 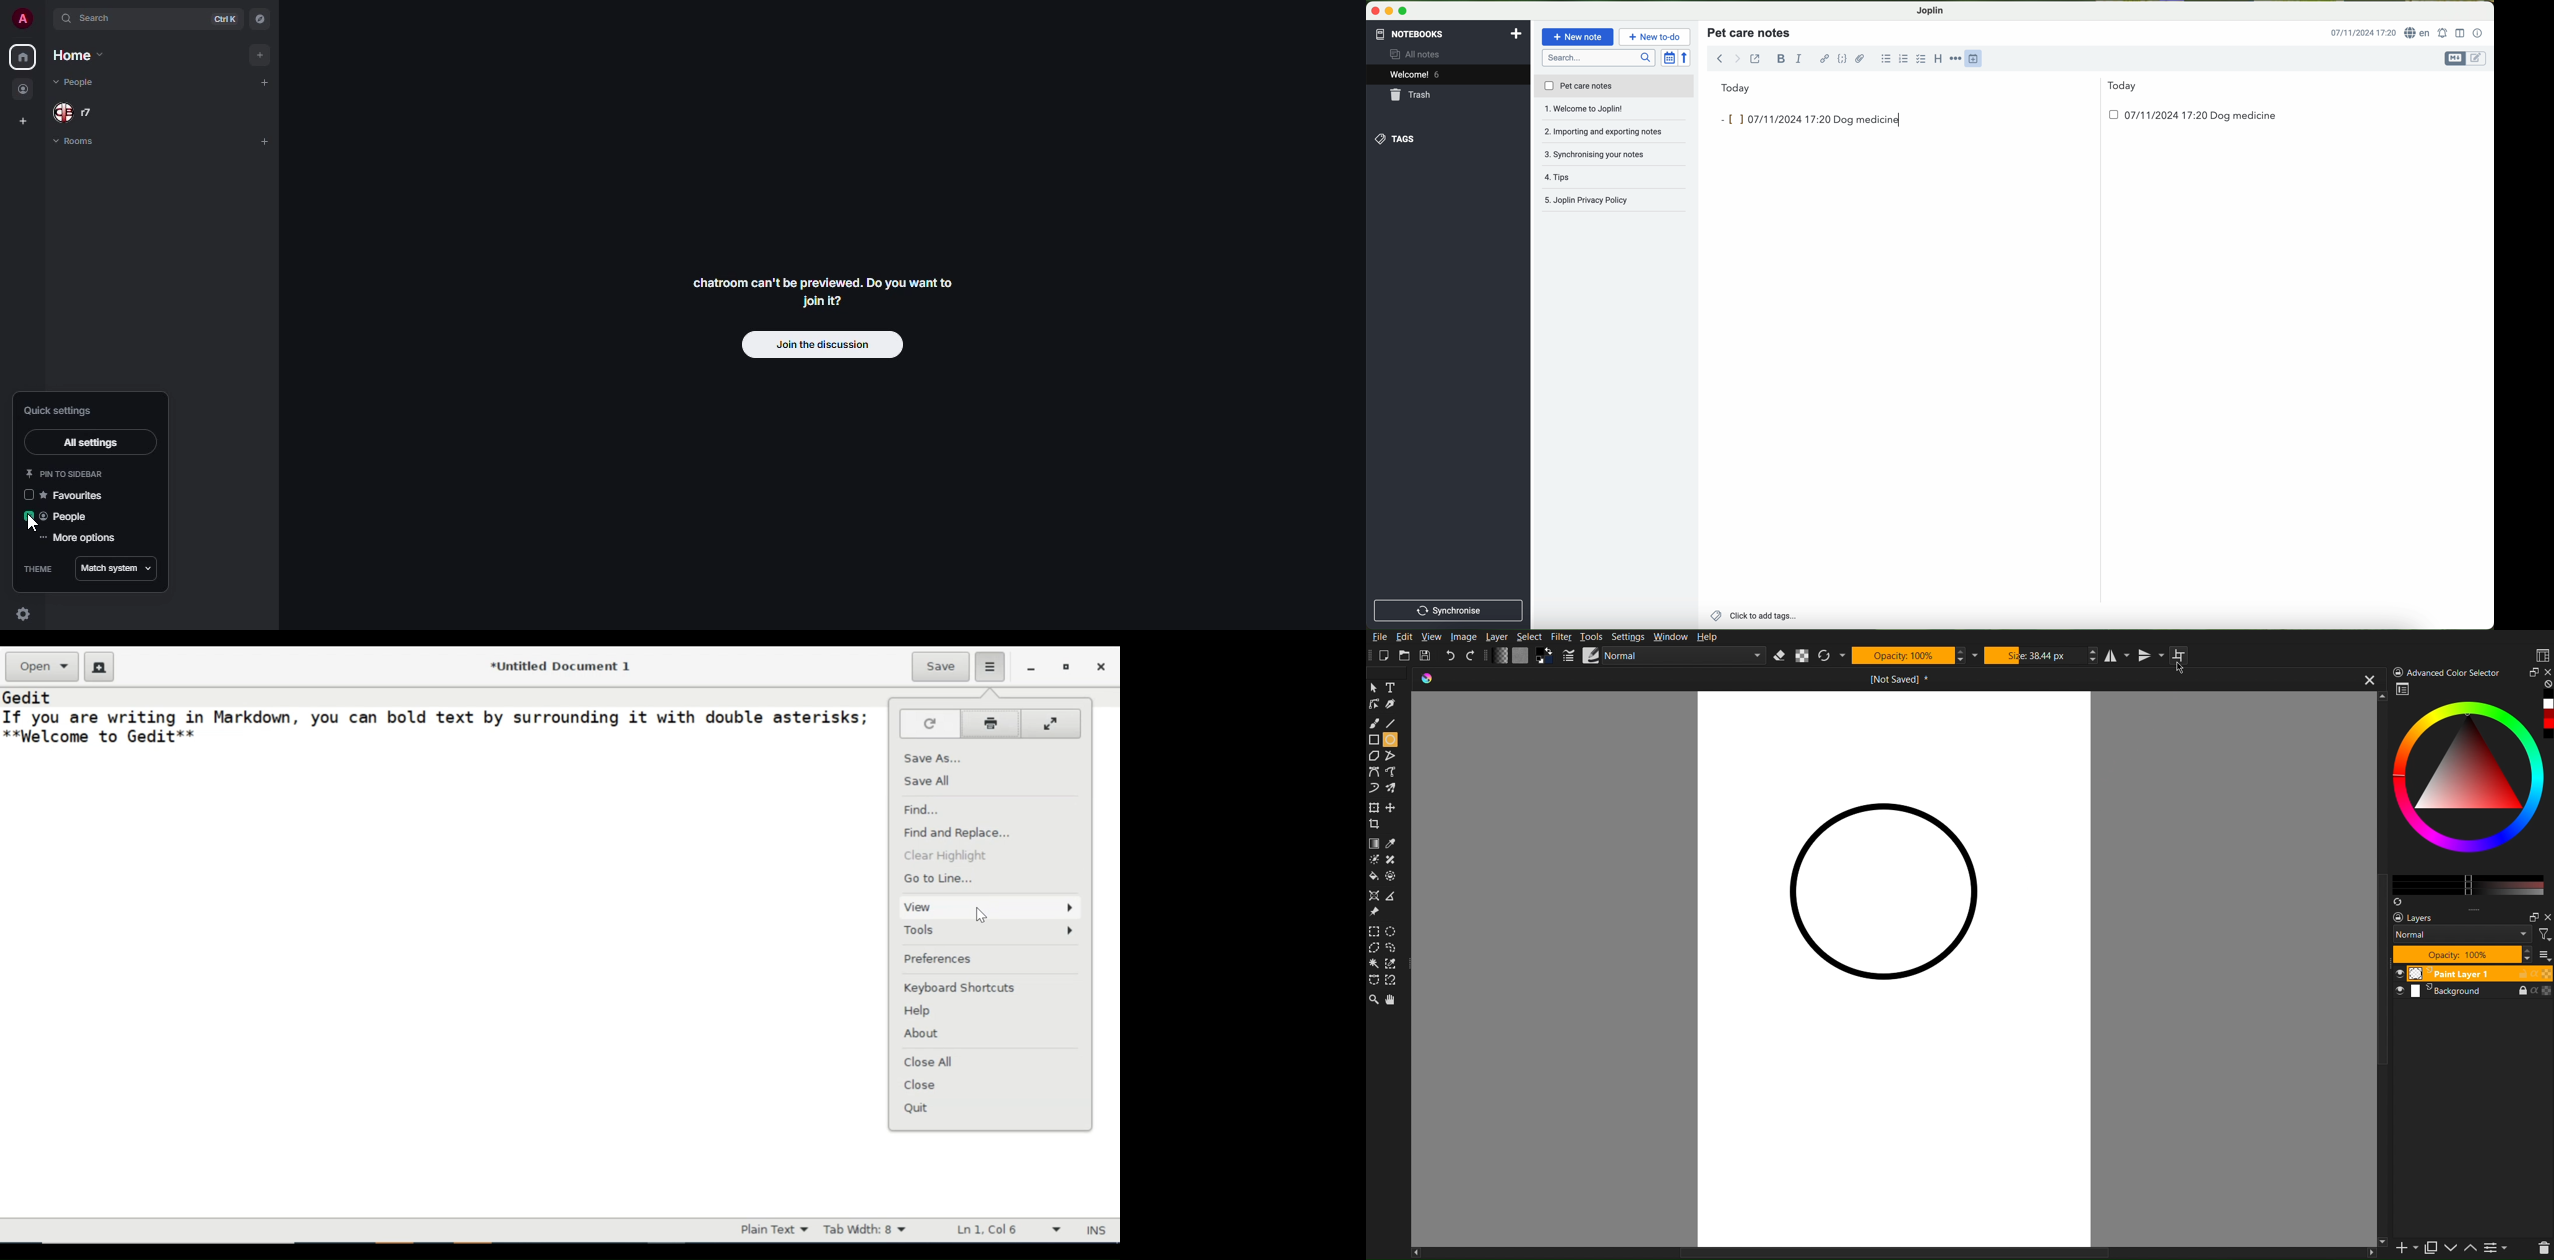 What do you see at coordinates (2465, 58) in the screenshot?
I see `toggle editors` at bounding box center [2465, 58].